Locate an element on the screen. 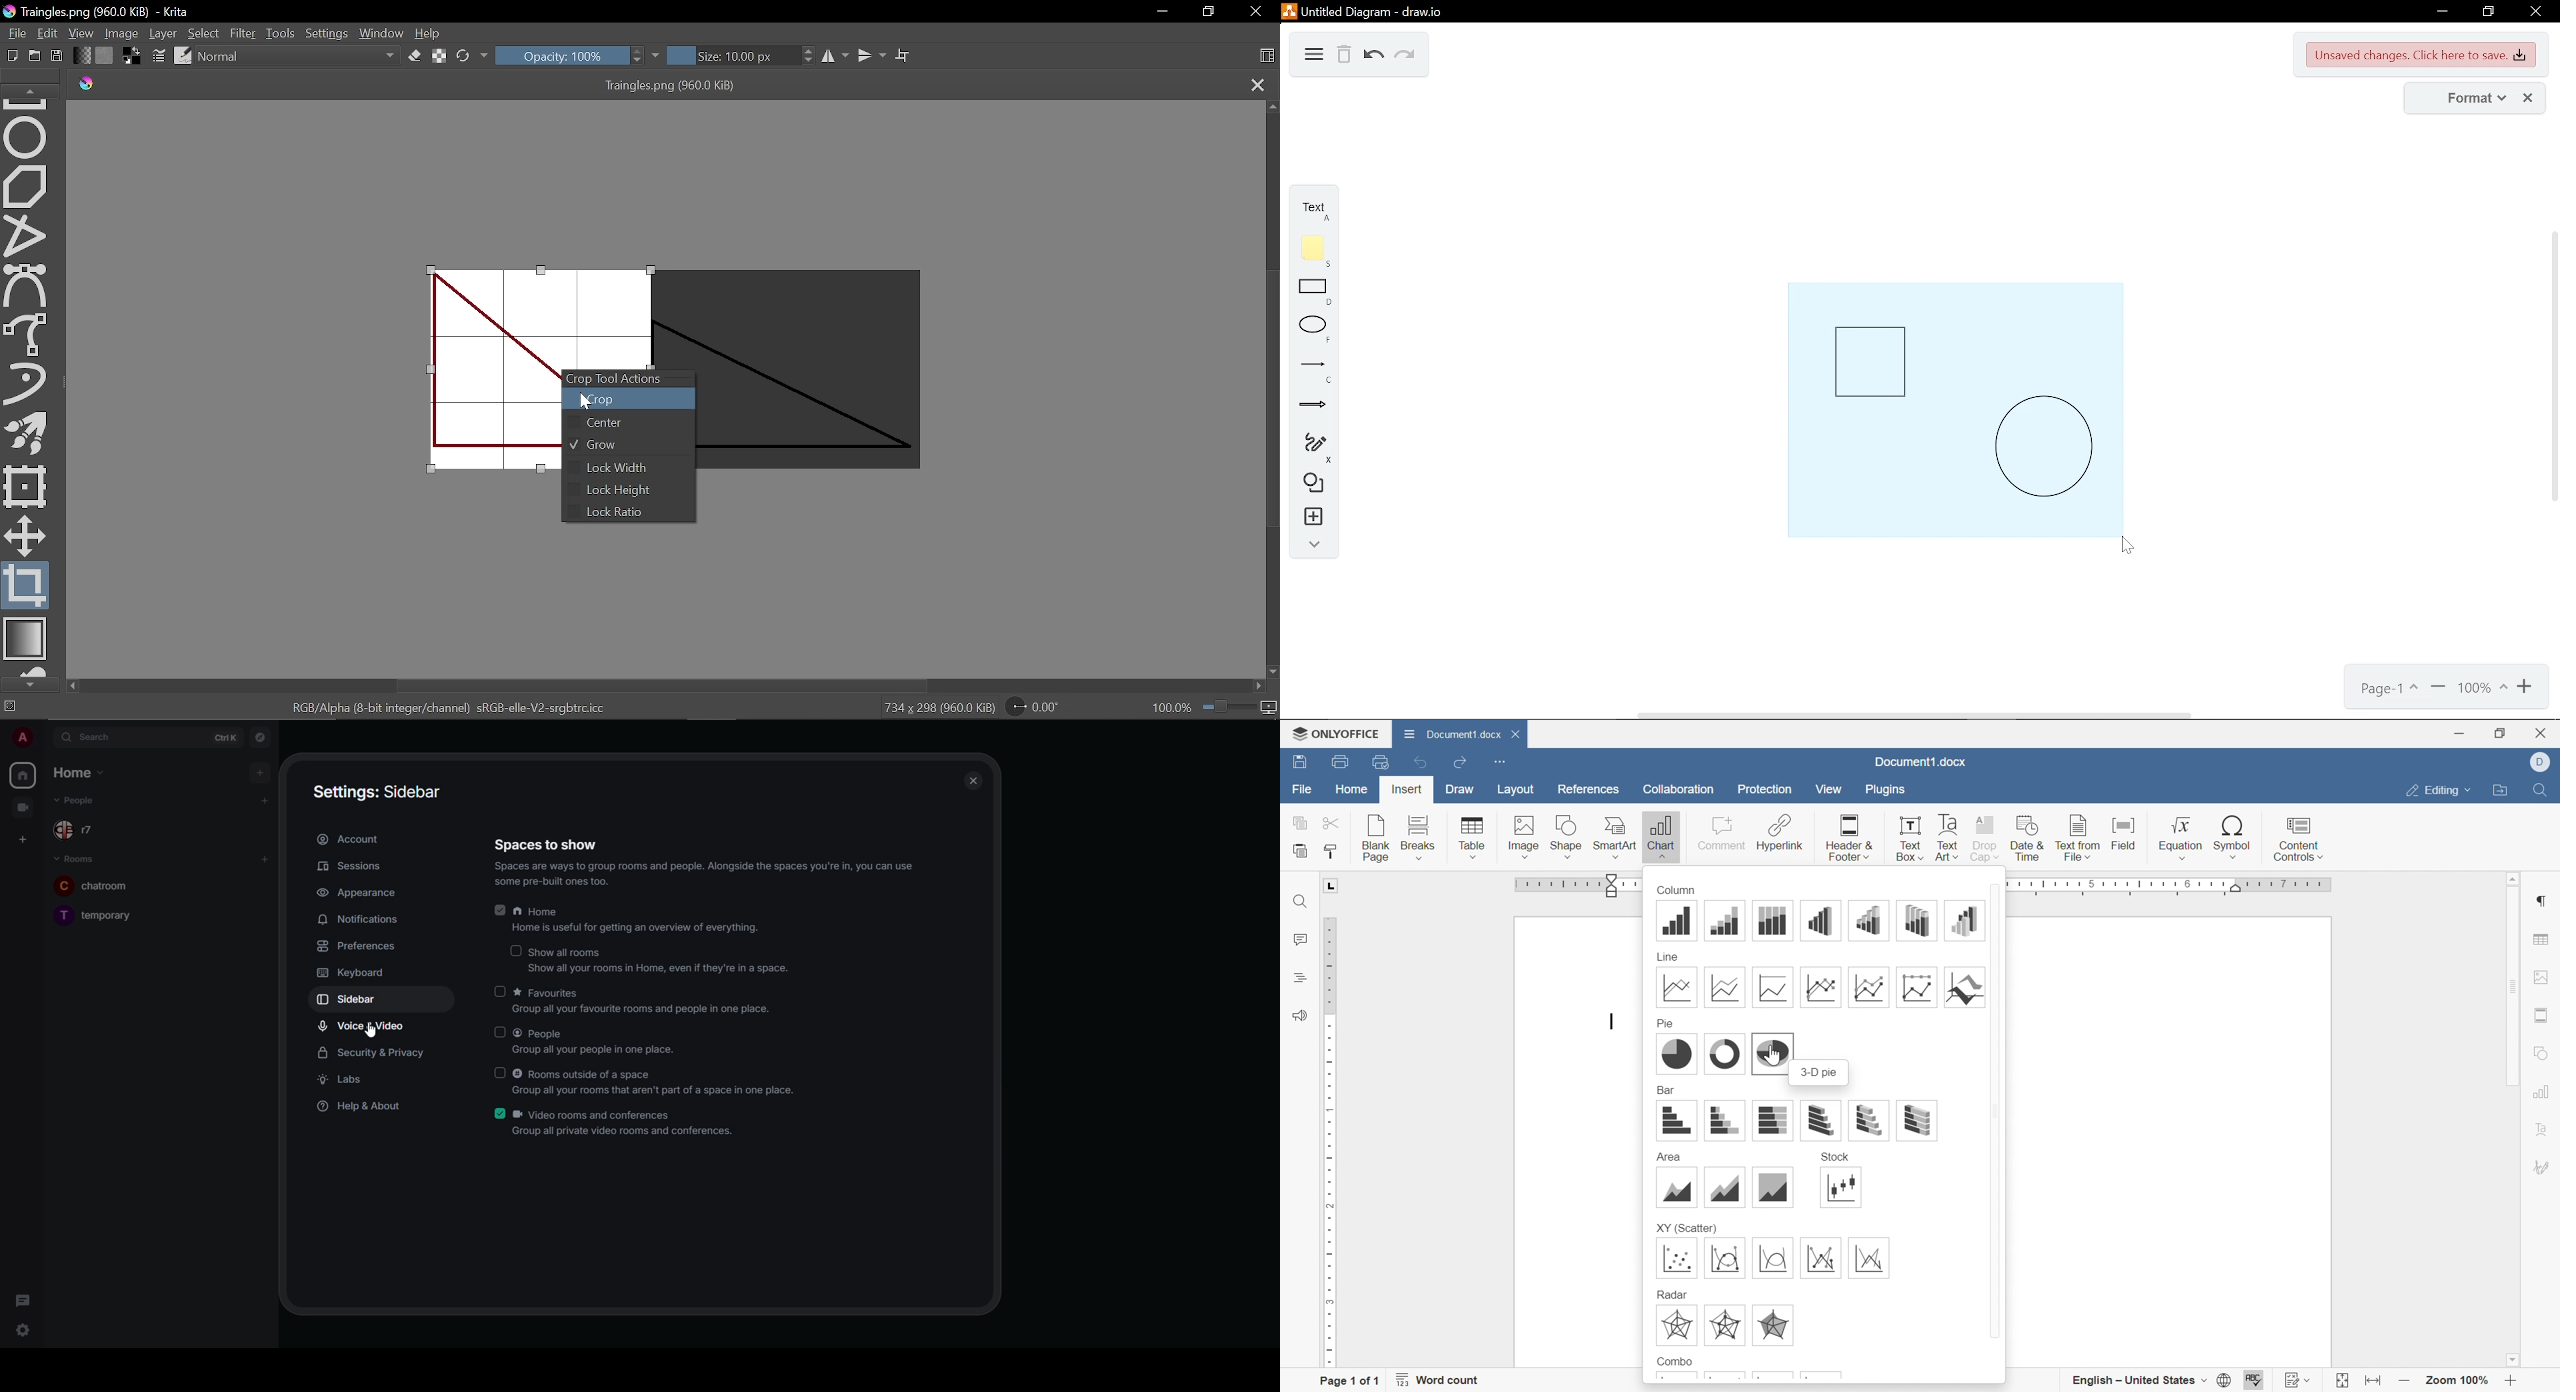 Image resolution: width=2576 pixels, height=1400 pixels. horizontal scrollbar is located at coordinates (1915, 715).